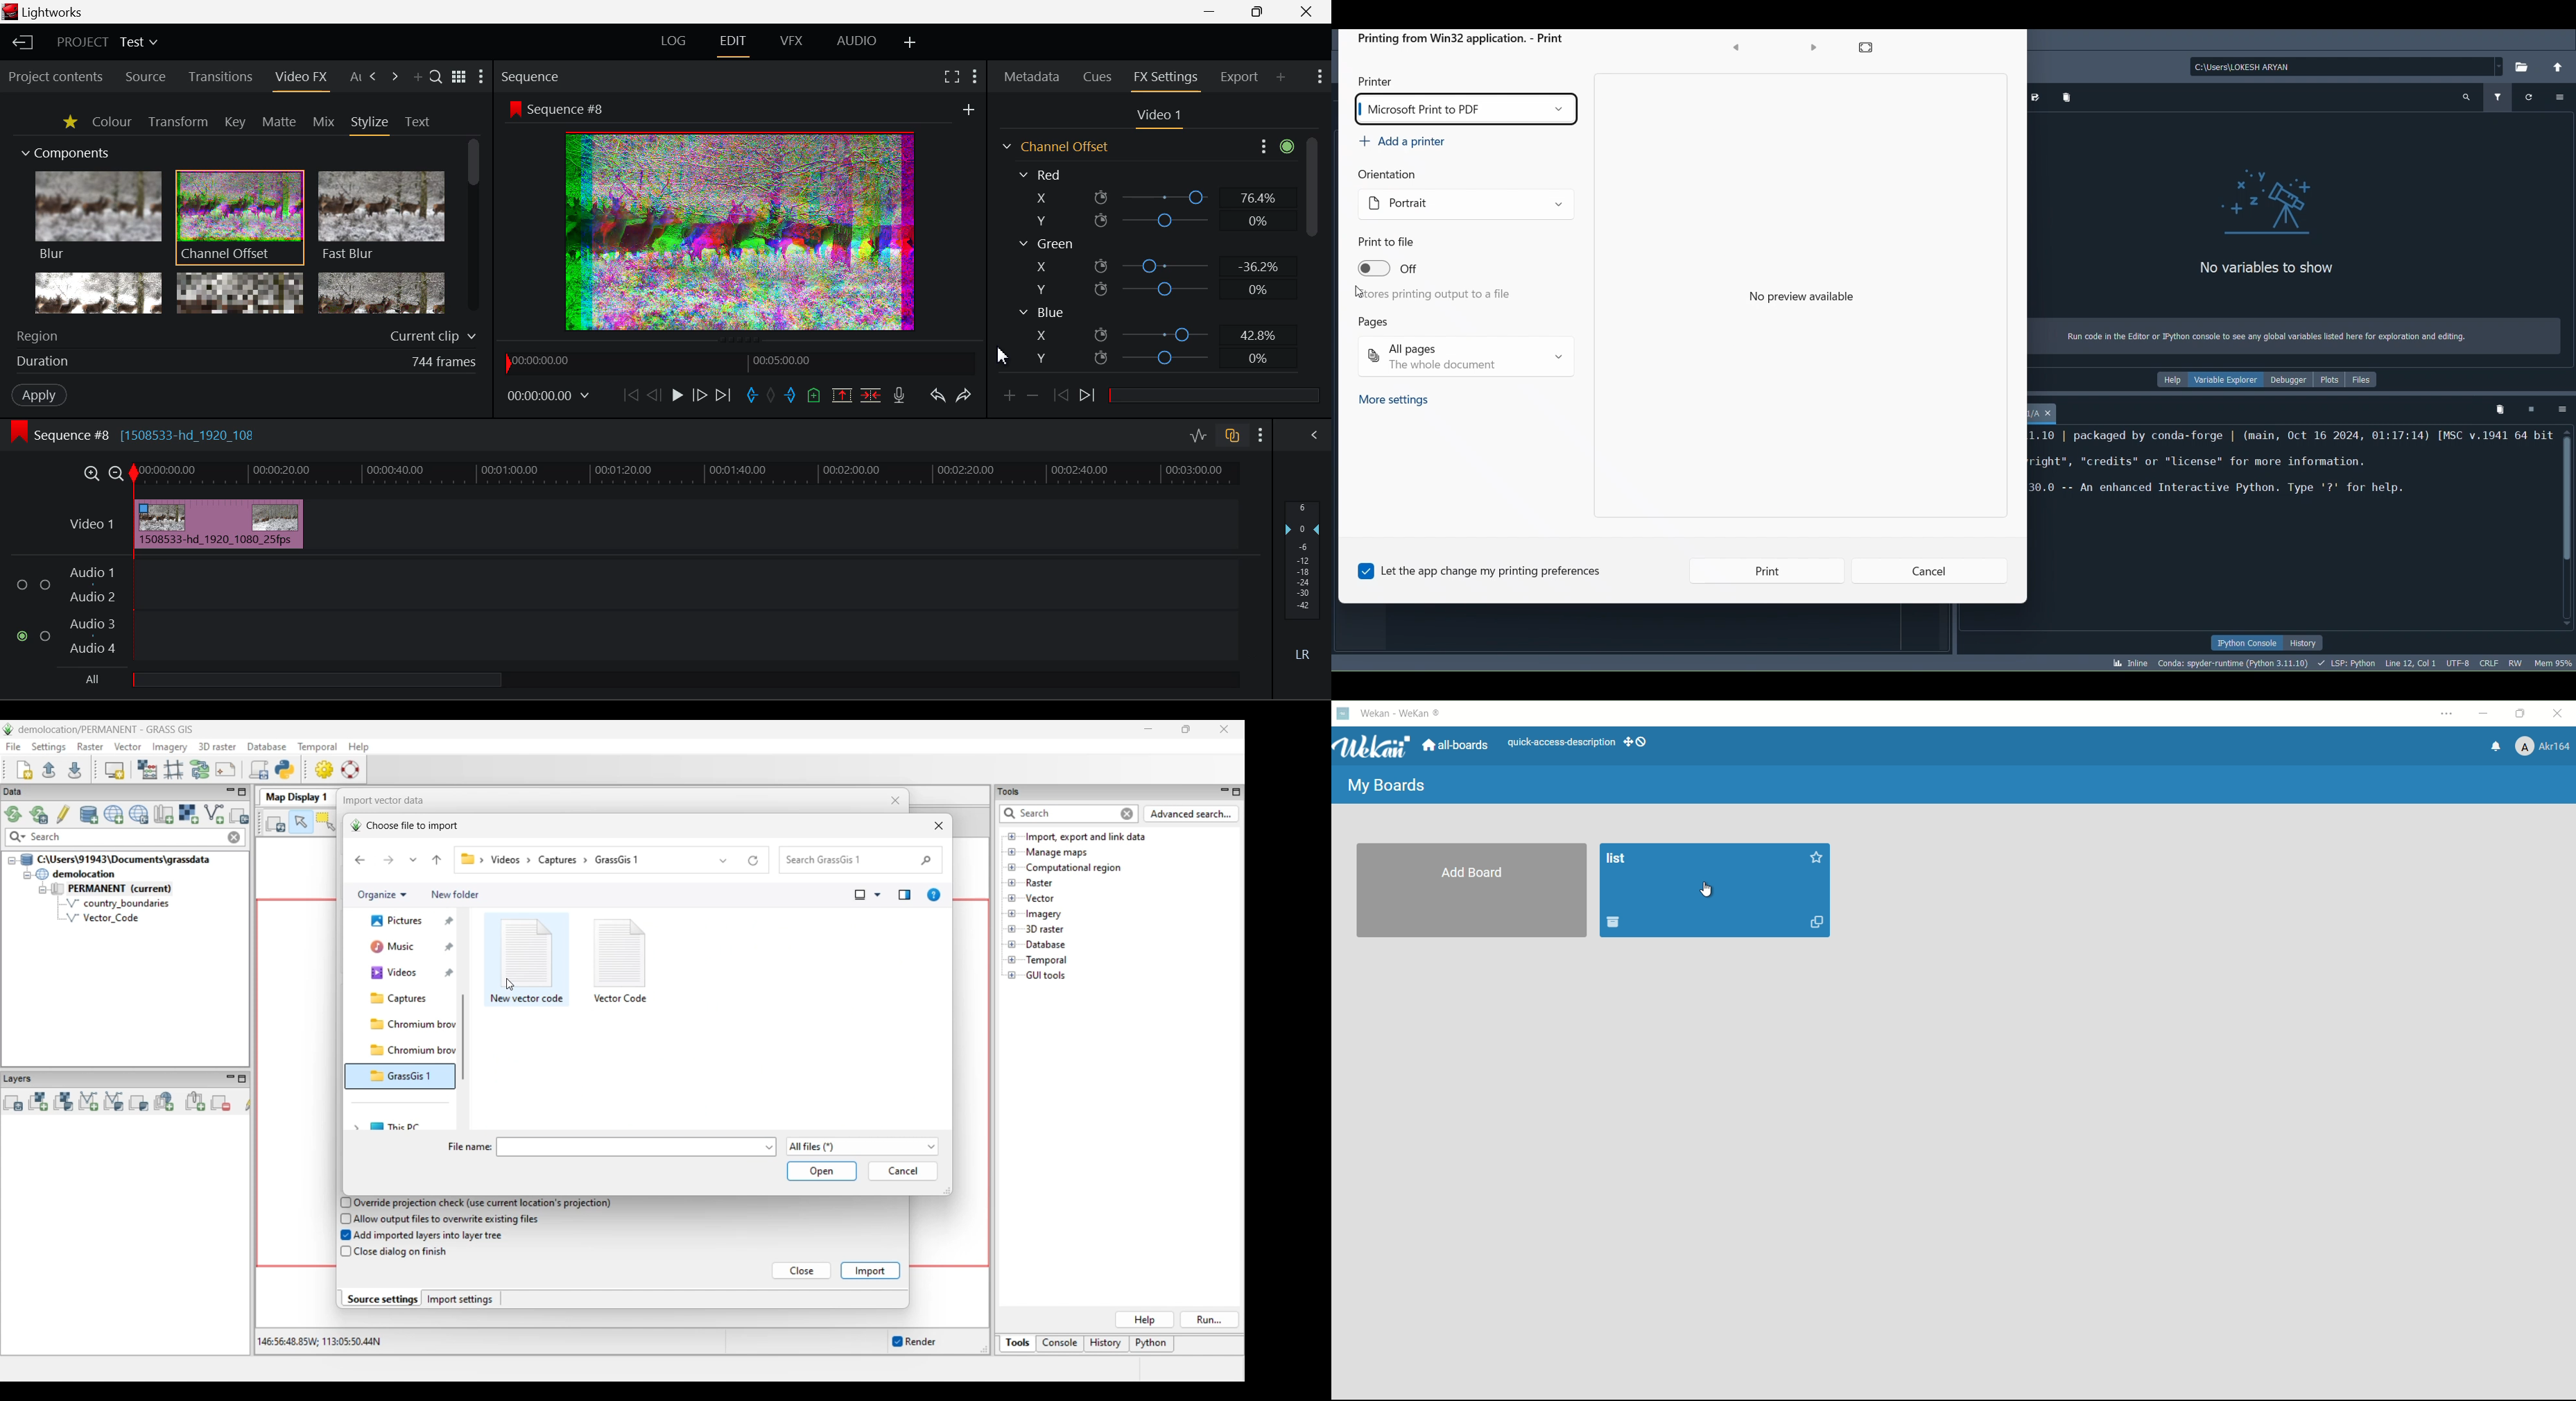 The width and height of the screenshot is (2576, 1428). Describe the element at coordinates (417, 78) in the screenshot. I see `Add Panel` at that location.